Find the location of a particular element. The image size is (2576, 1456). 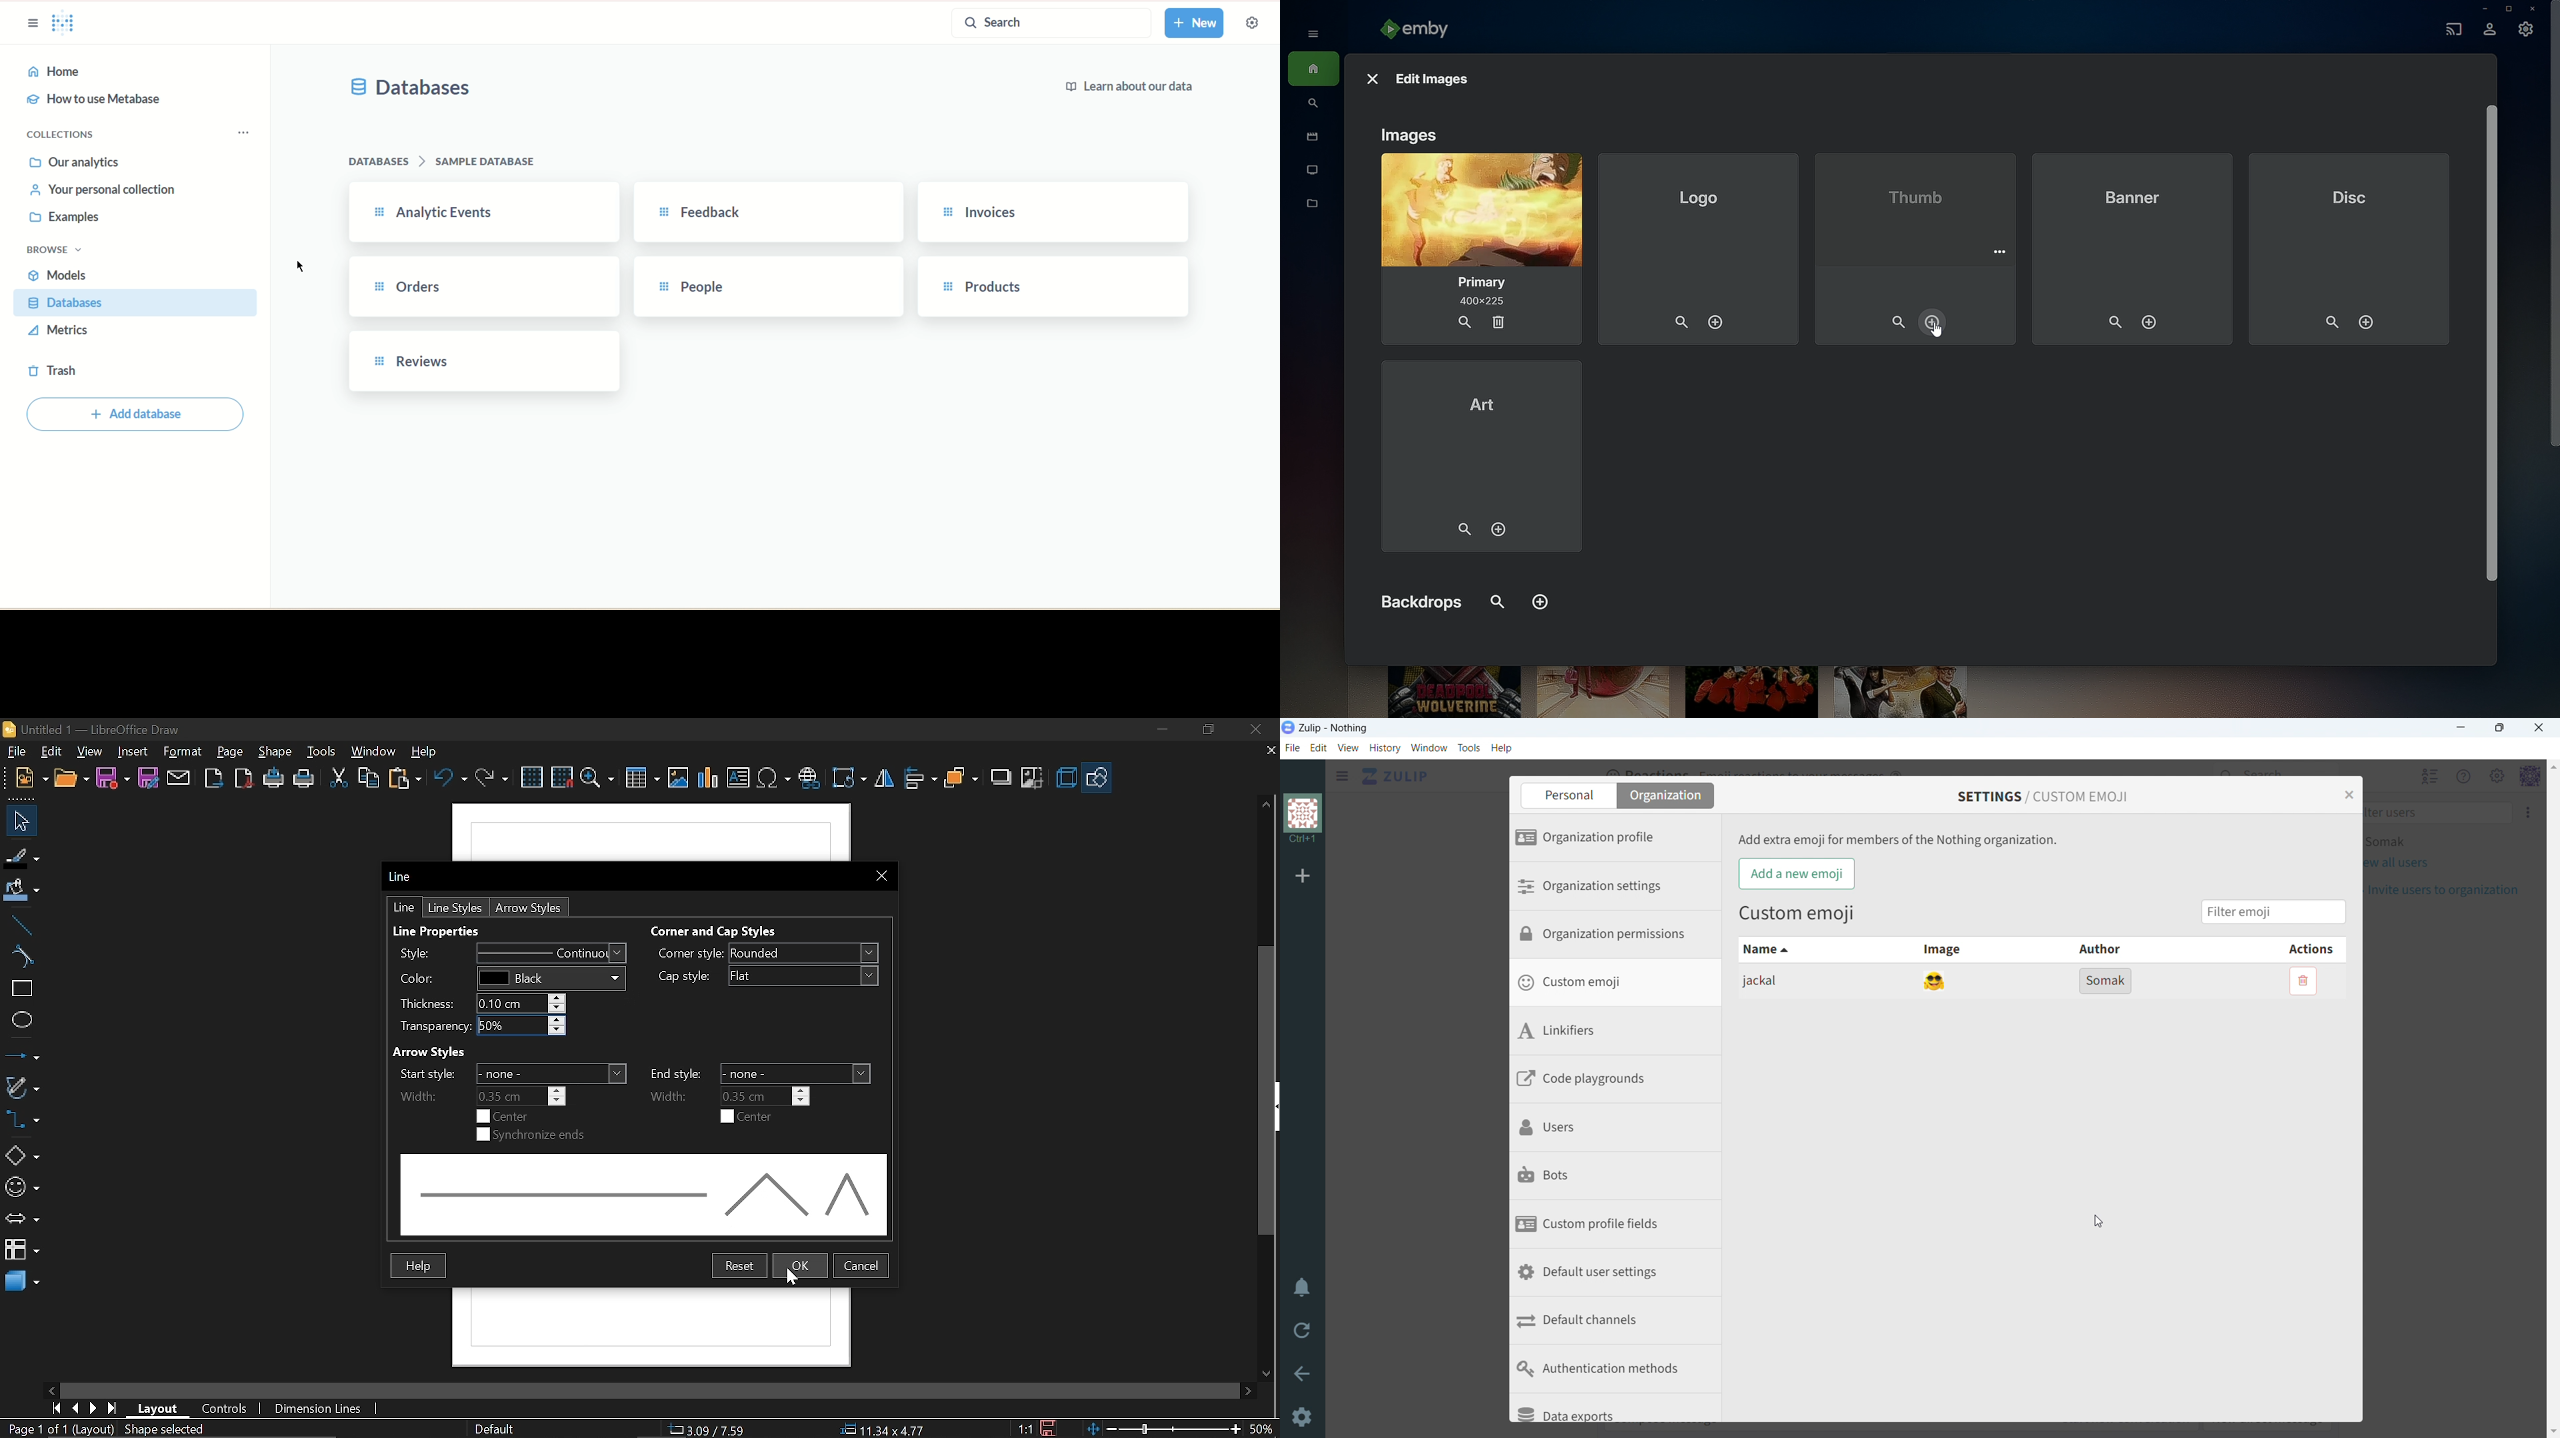

Find is located at coordinates (1313, 105).